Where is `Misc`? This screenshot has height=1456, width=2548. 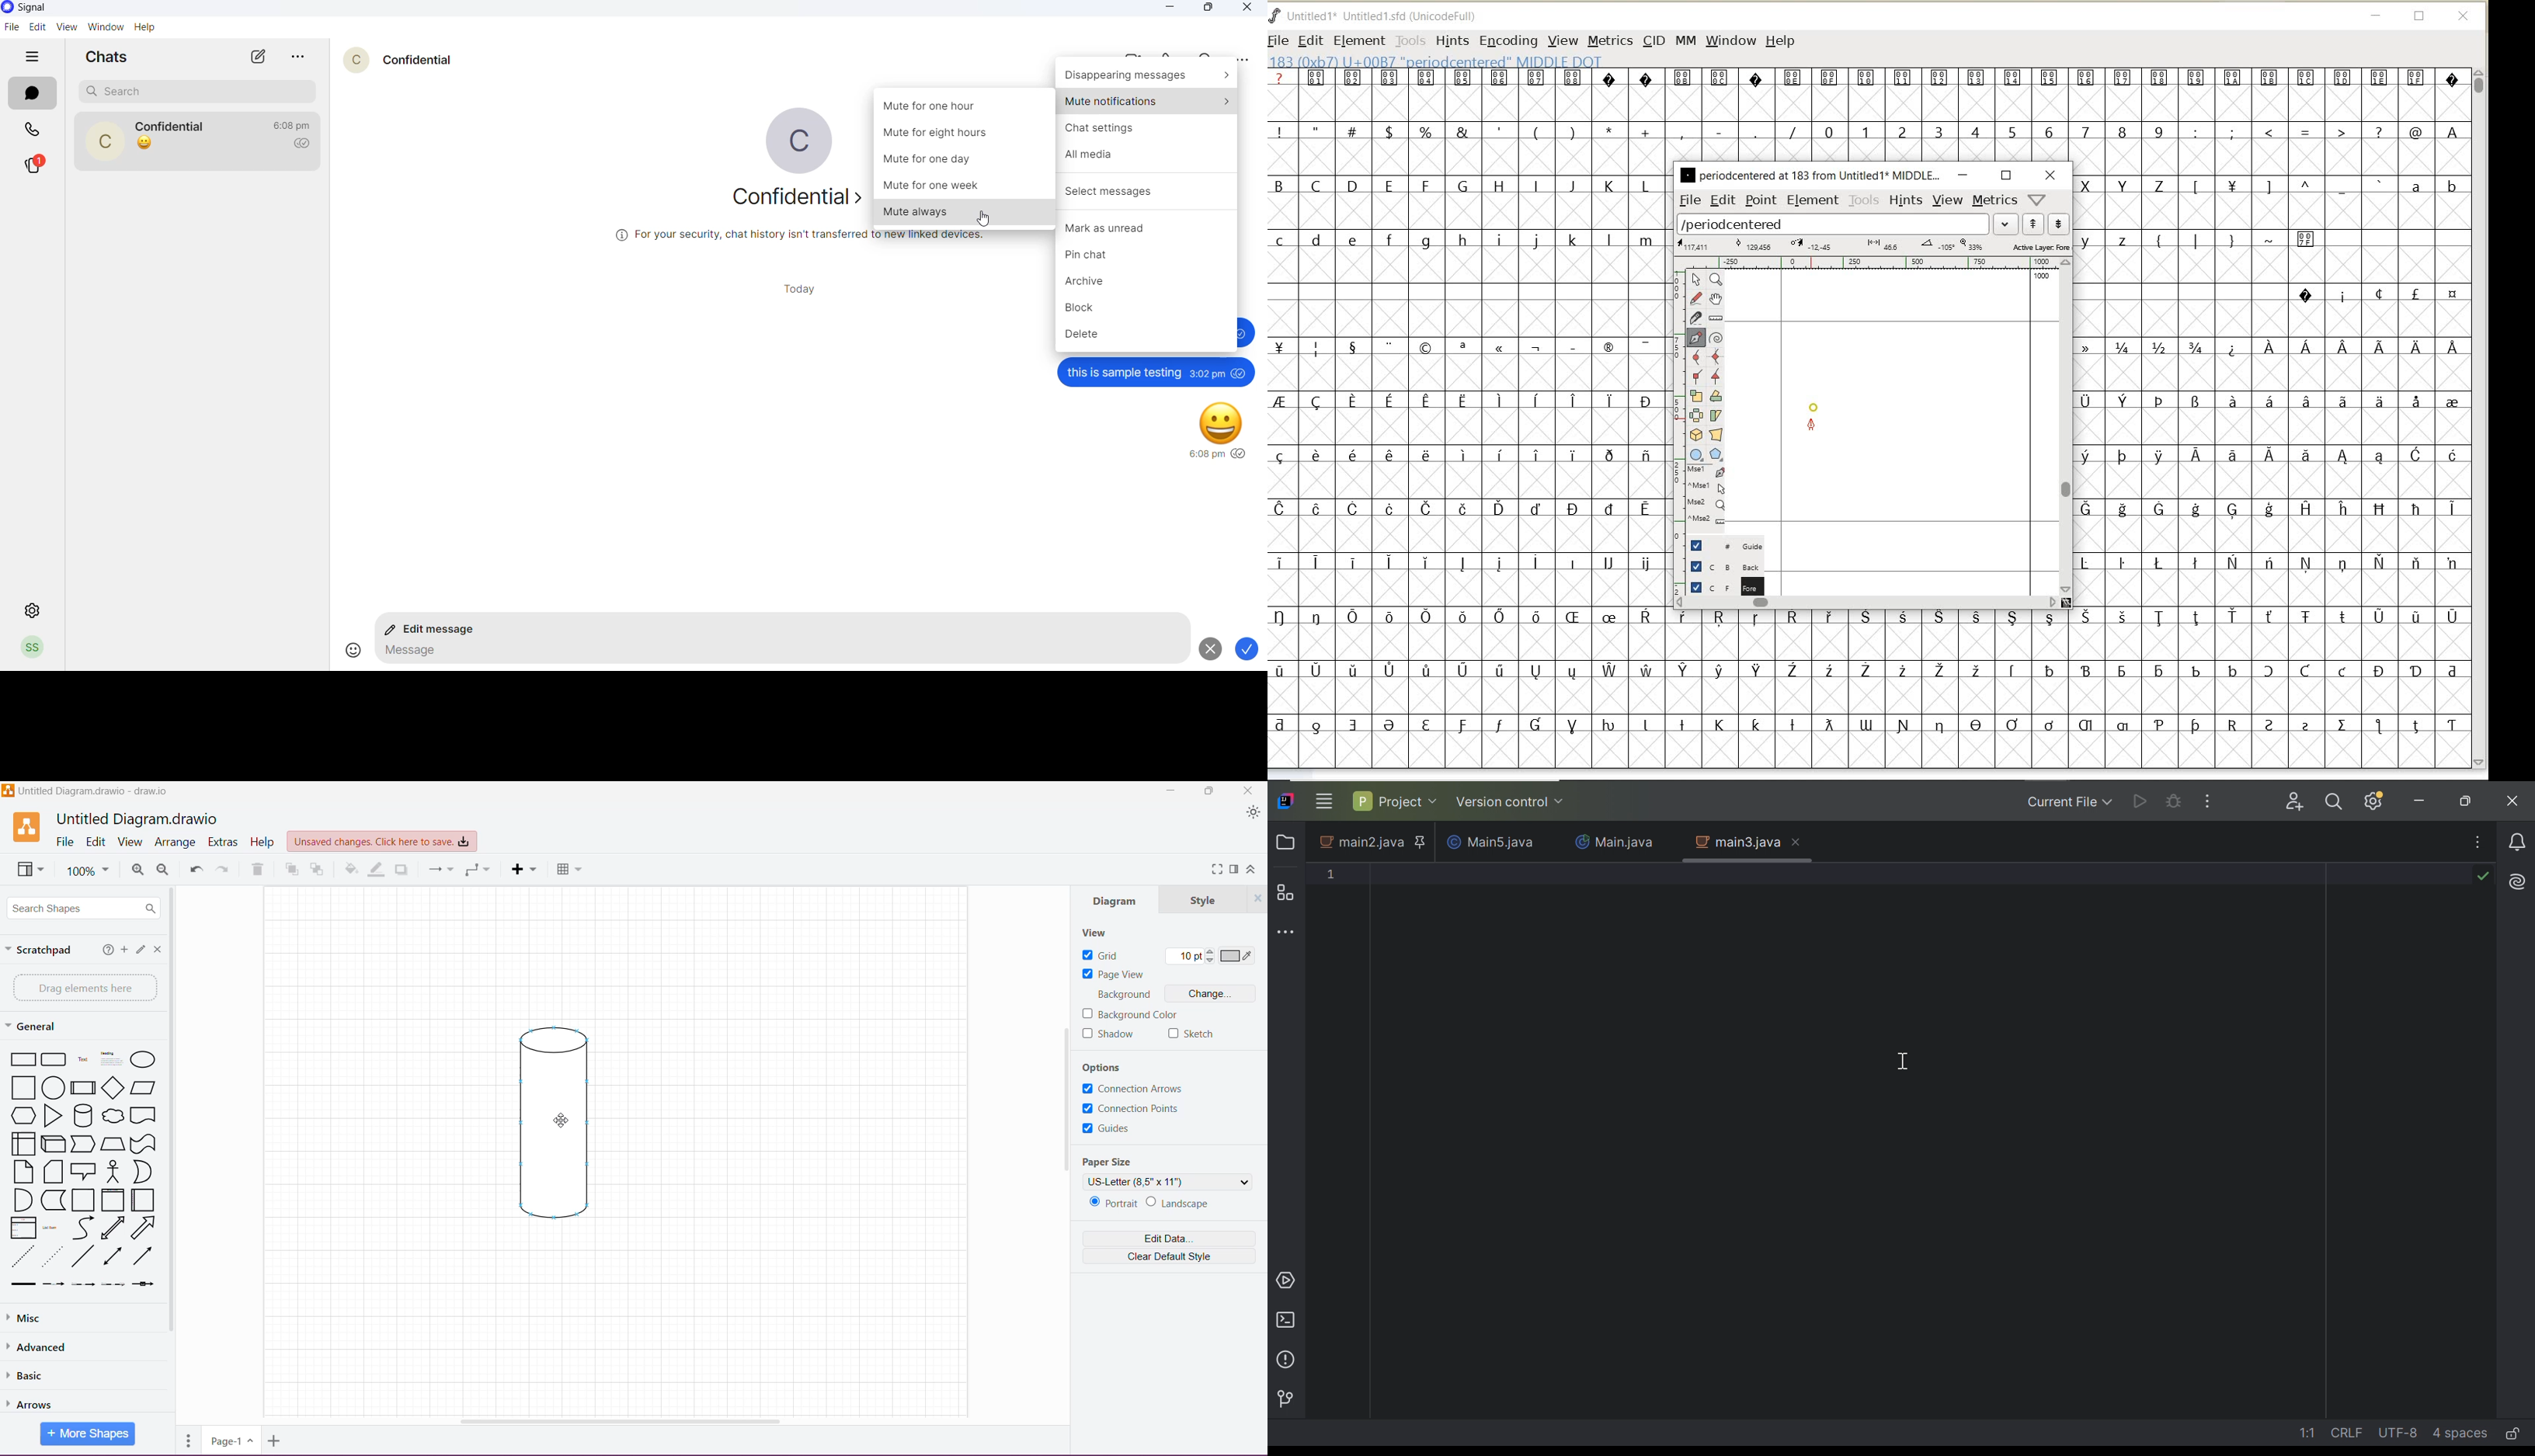
Misc is located at coordinates (73, 1318).